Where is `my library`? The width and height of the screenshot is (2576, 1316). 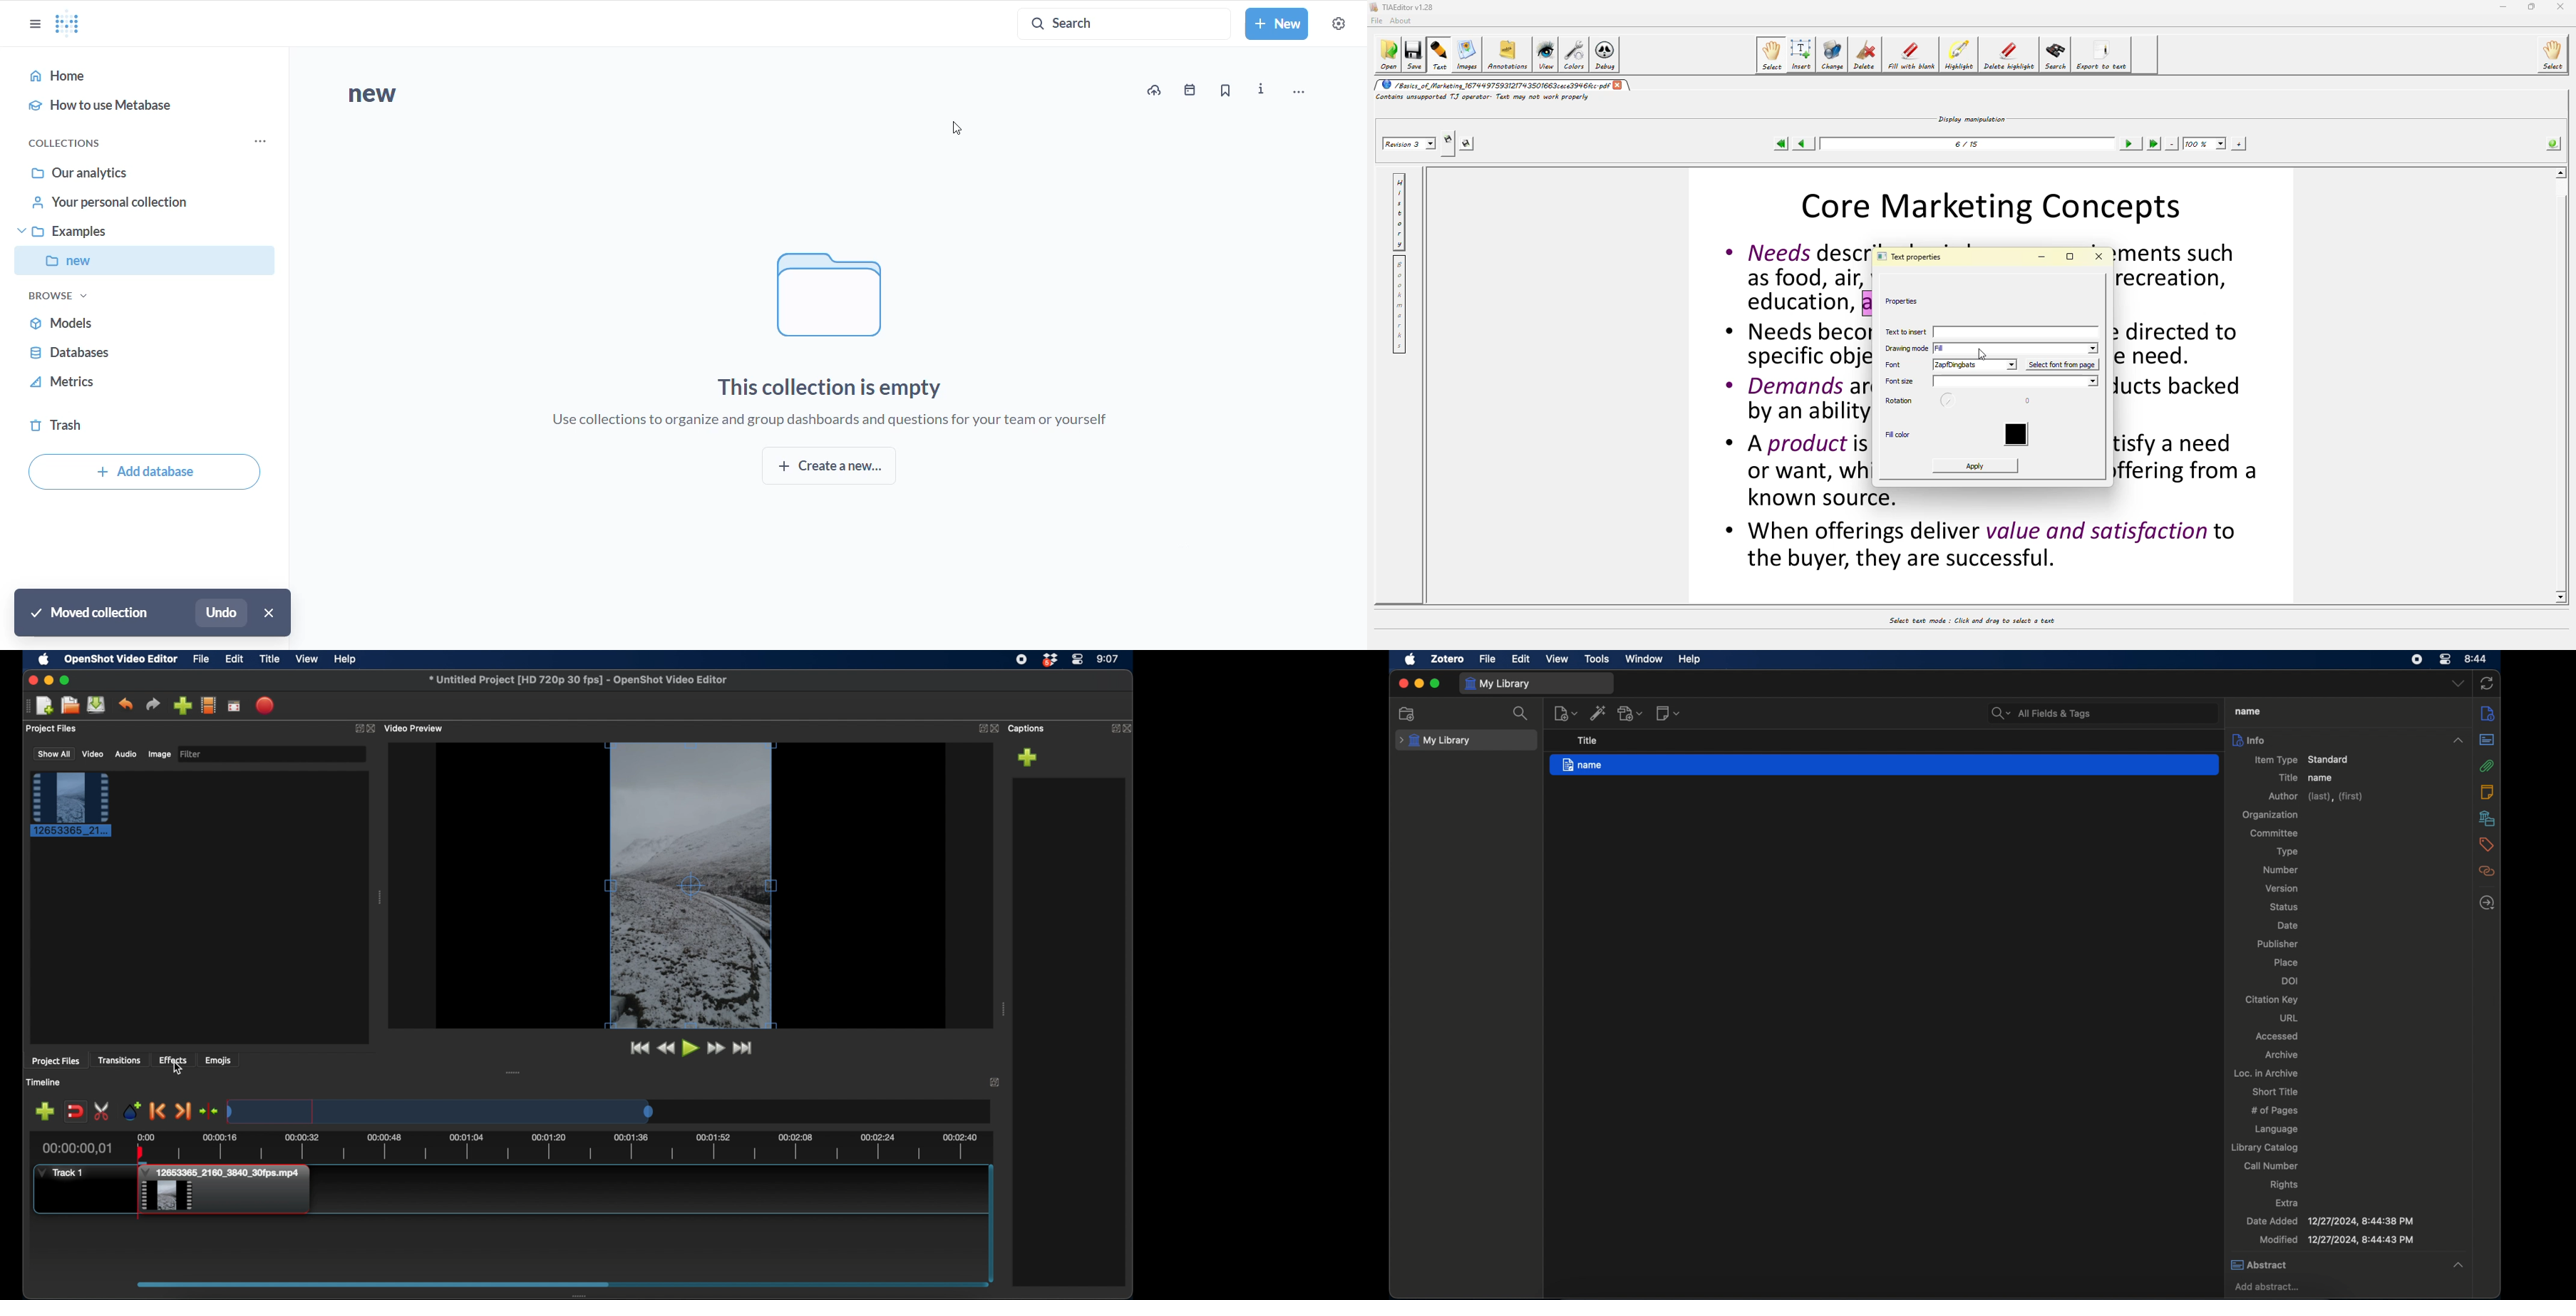
my library is located at coordinates (1435, 741).